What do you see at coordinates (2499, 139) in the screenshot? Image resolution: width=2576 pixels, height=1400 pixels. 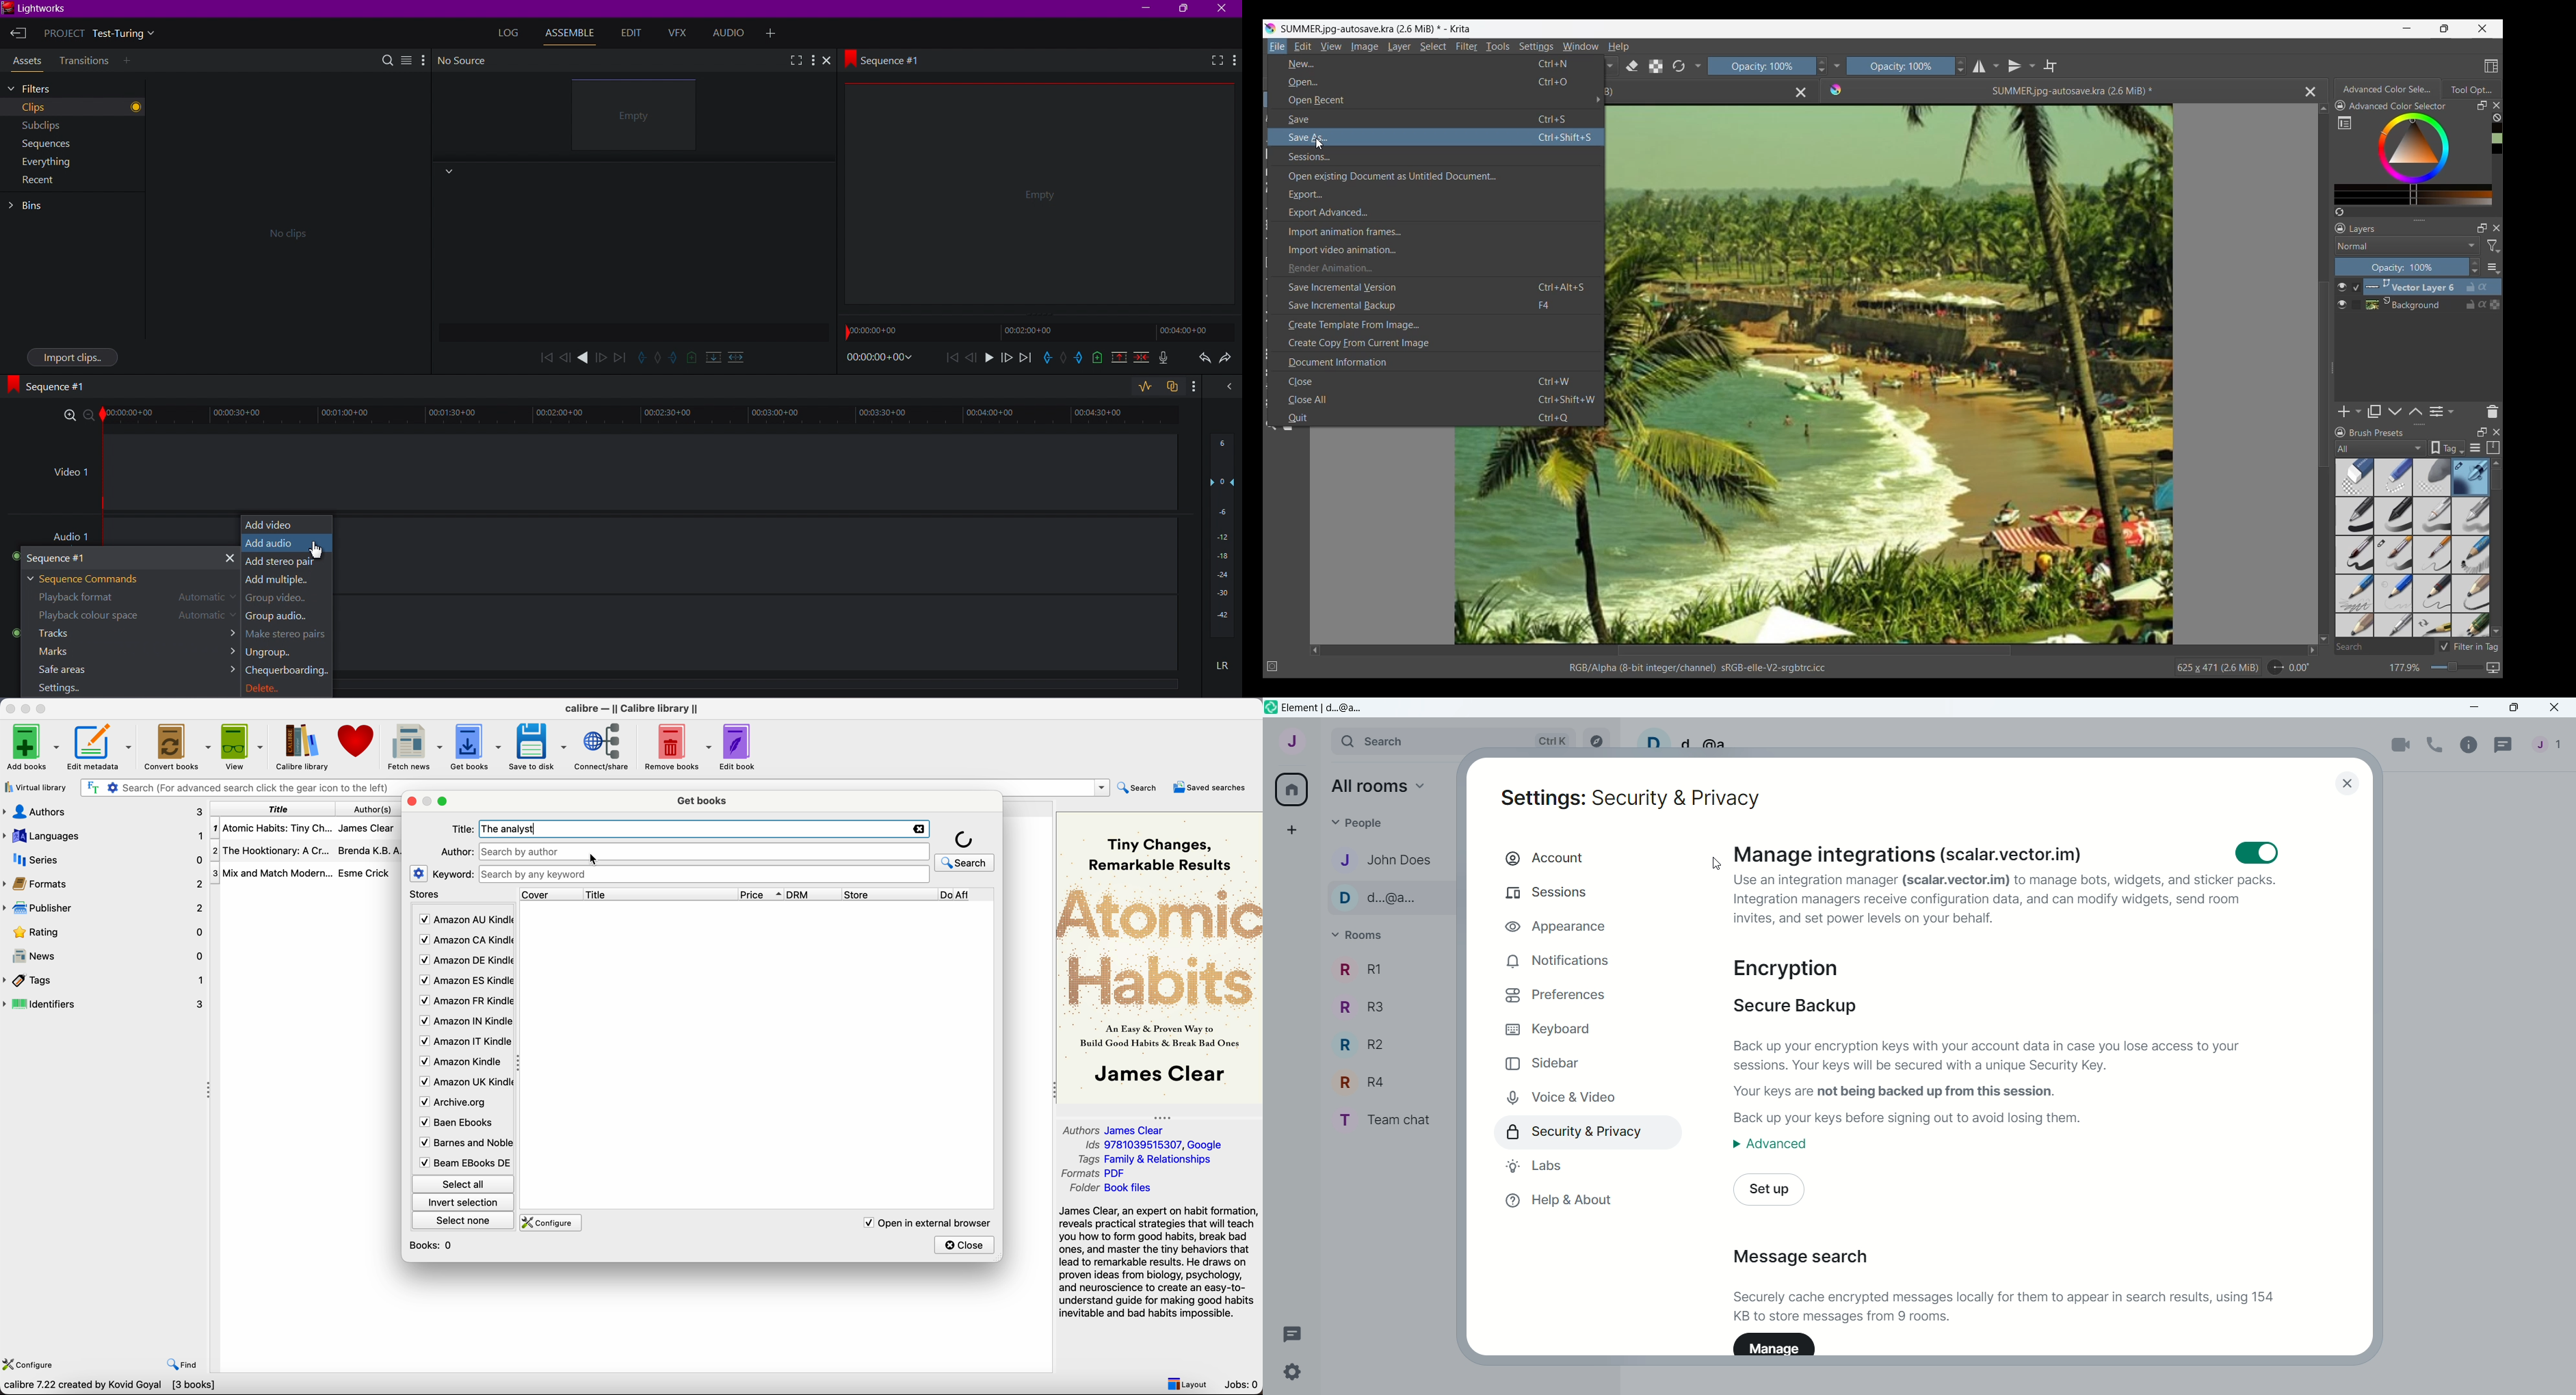 I see `Color history` at bounding box center [2499, 139].